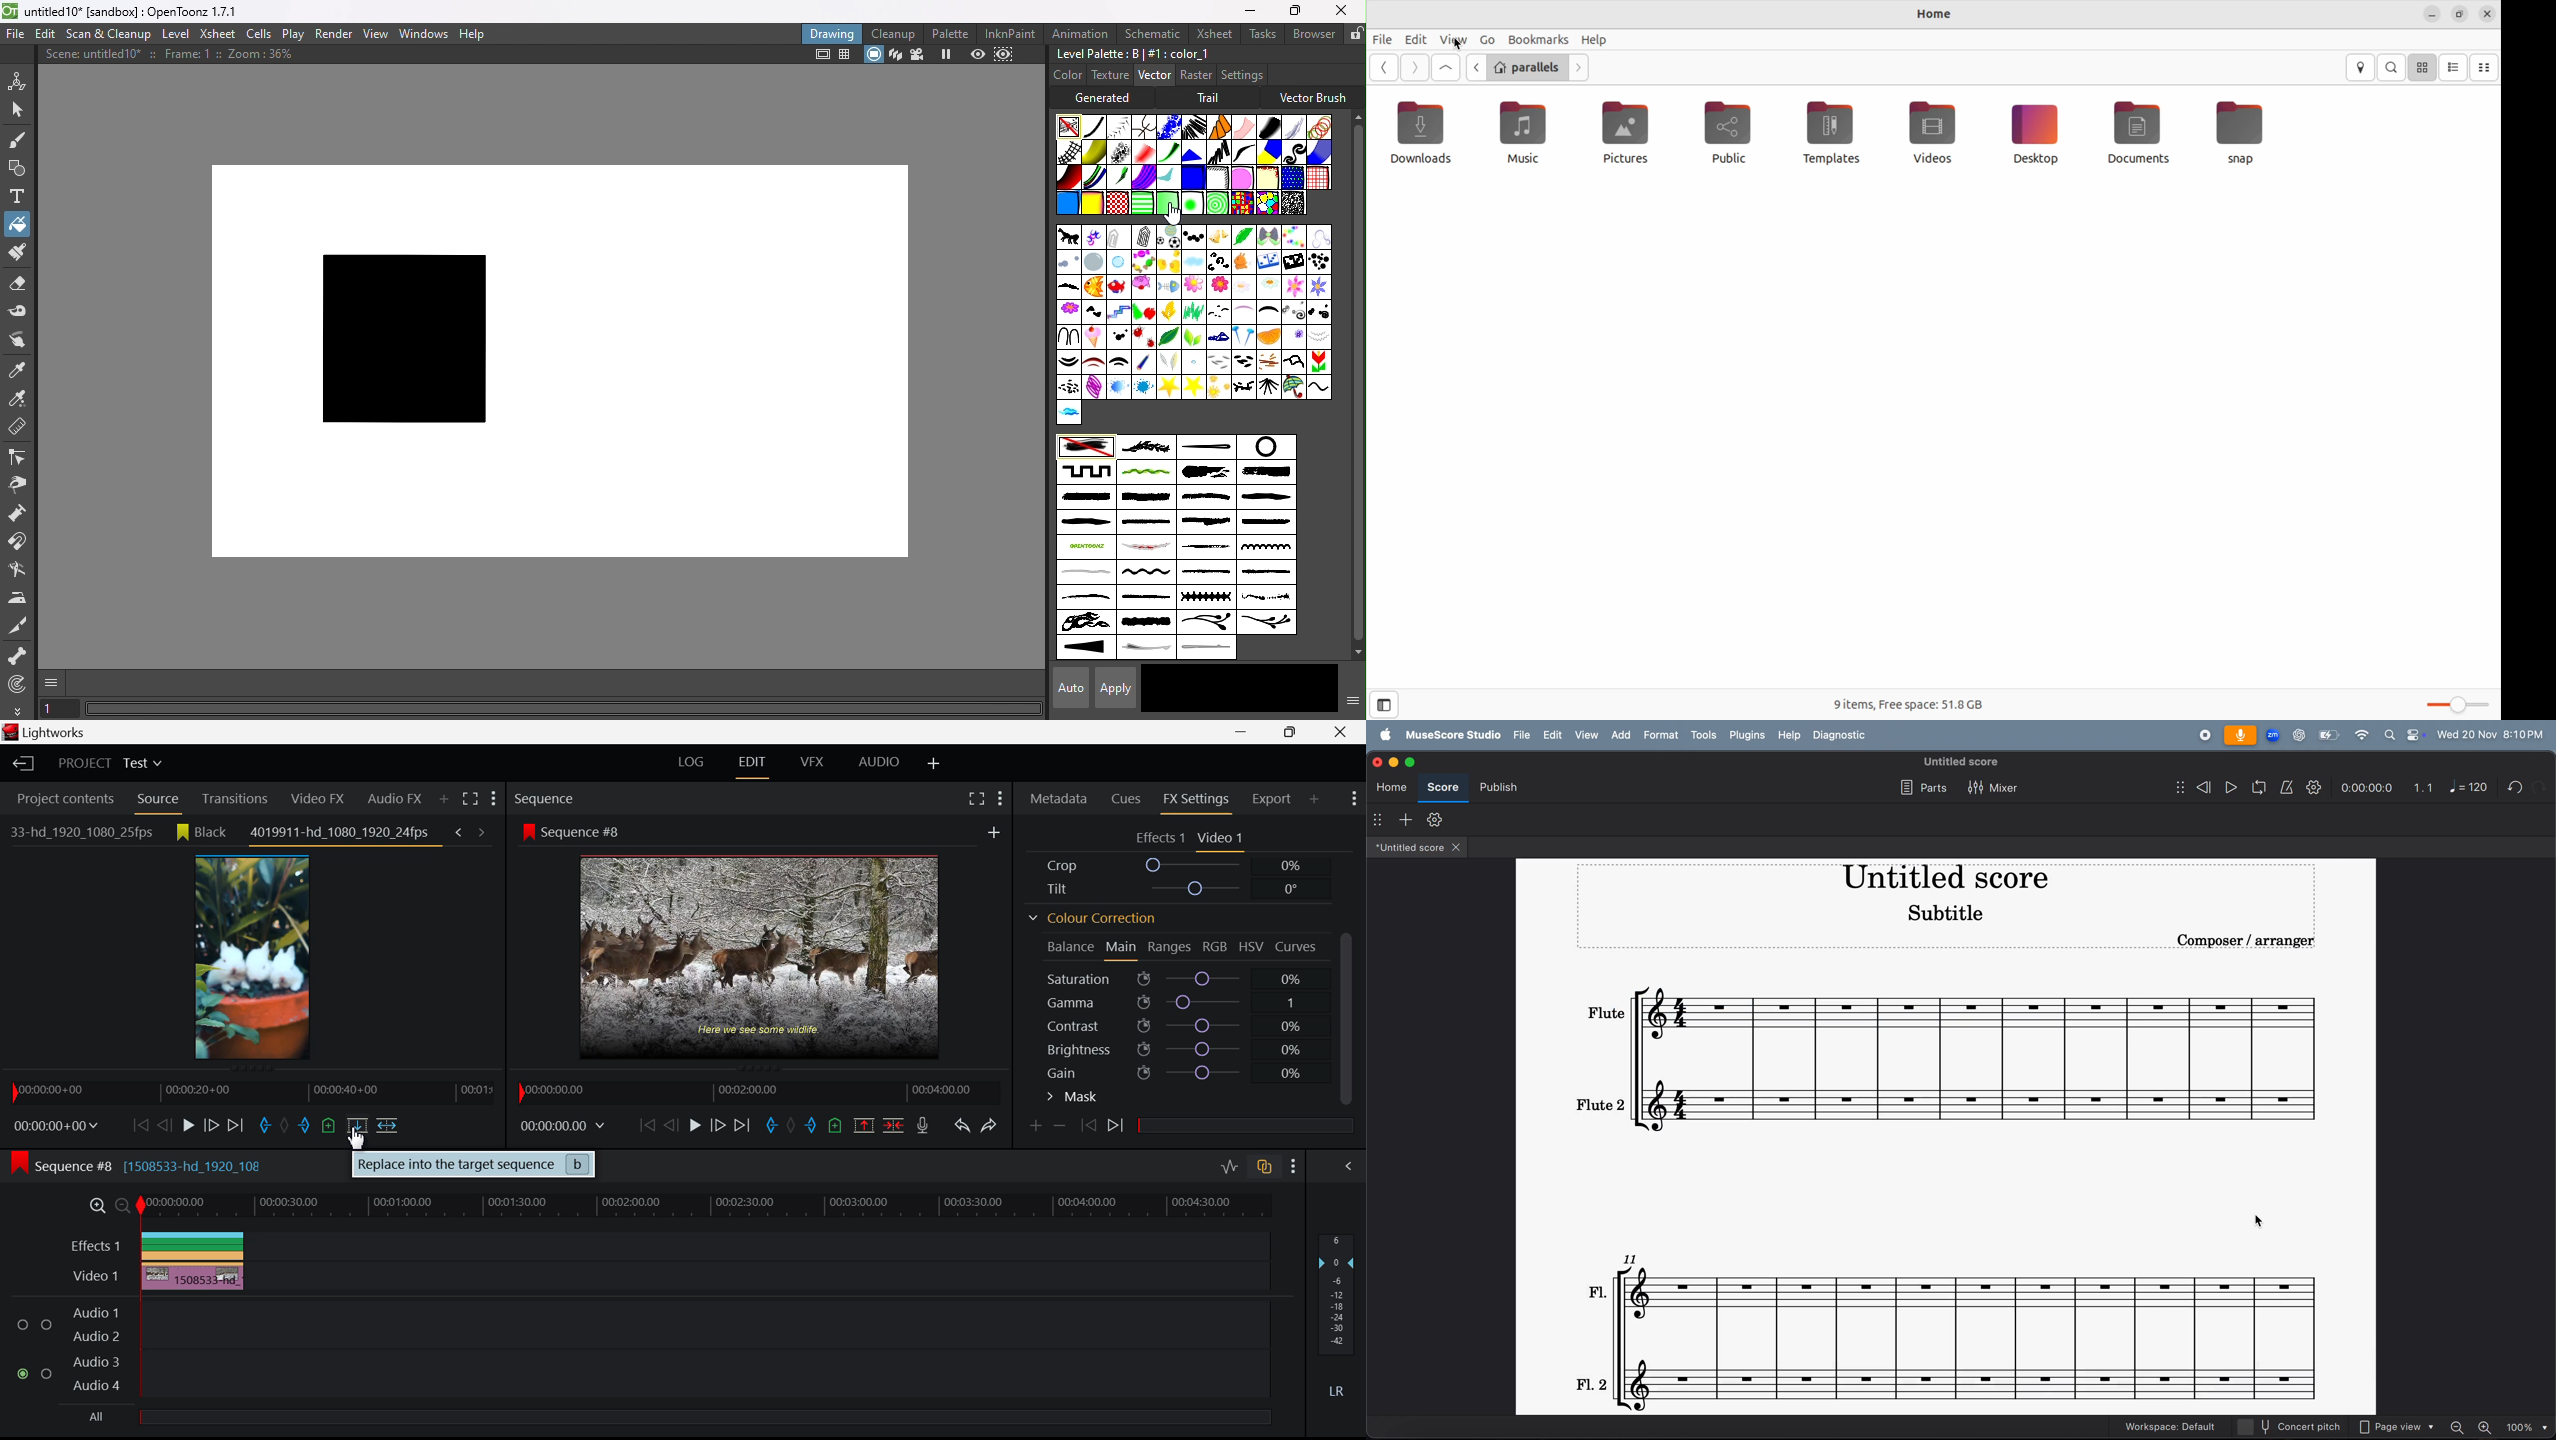  I want to click on Add Layout, so click(931, 763).